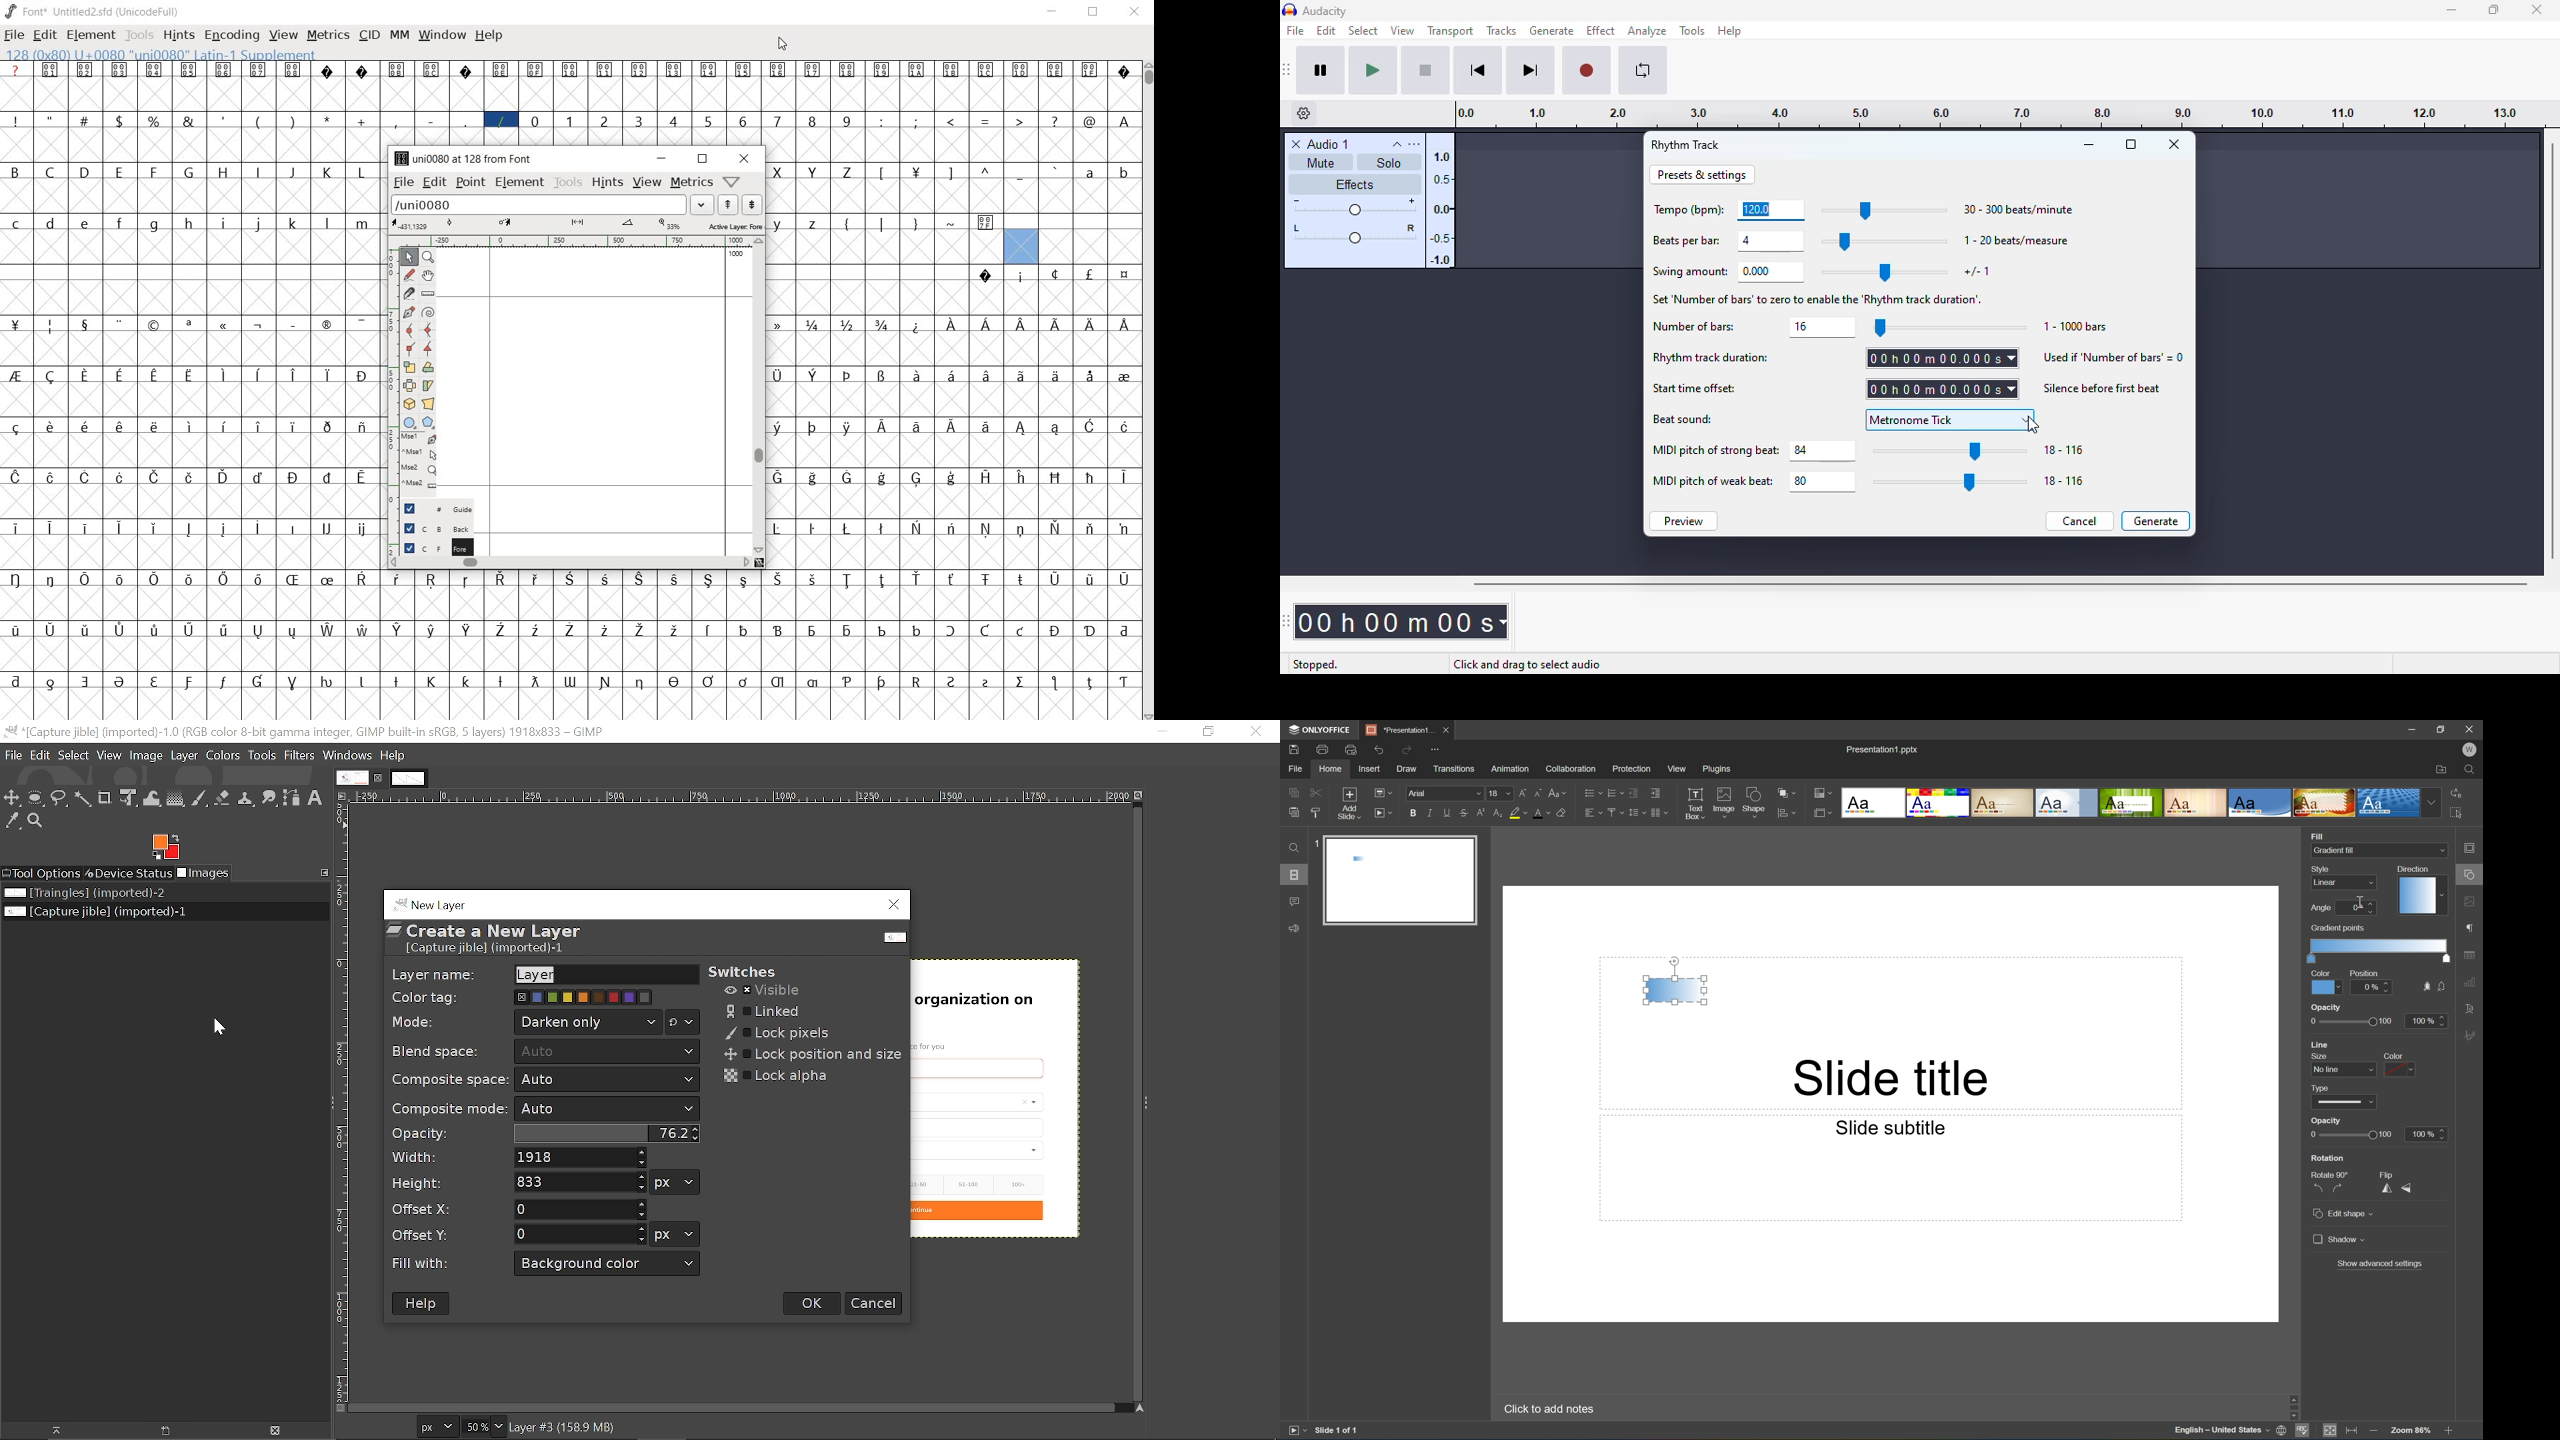  I want to click on glyph, so click(258, 122).